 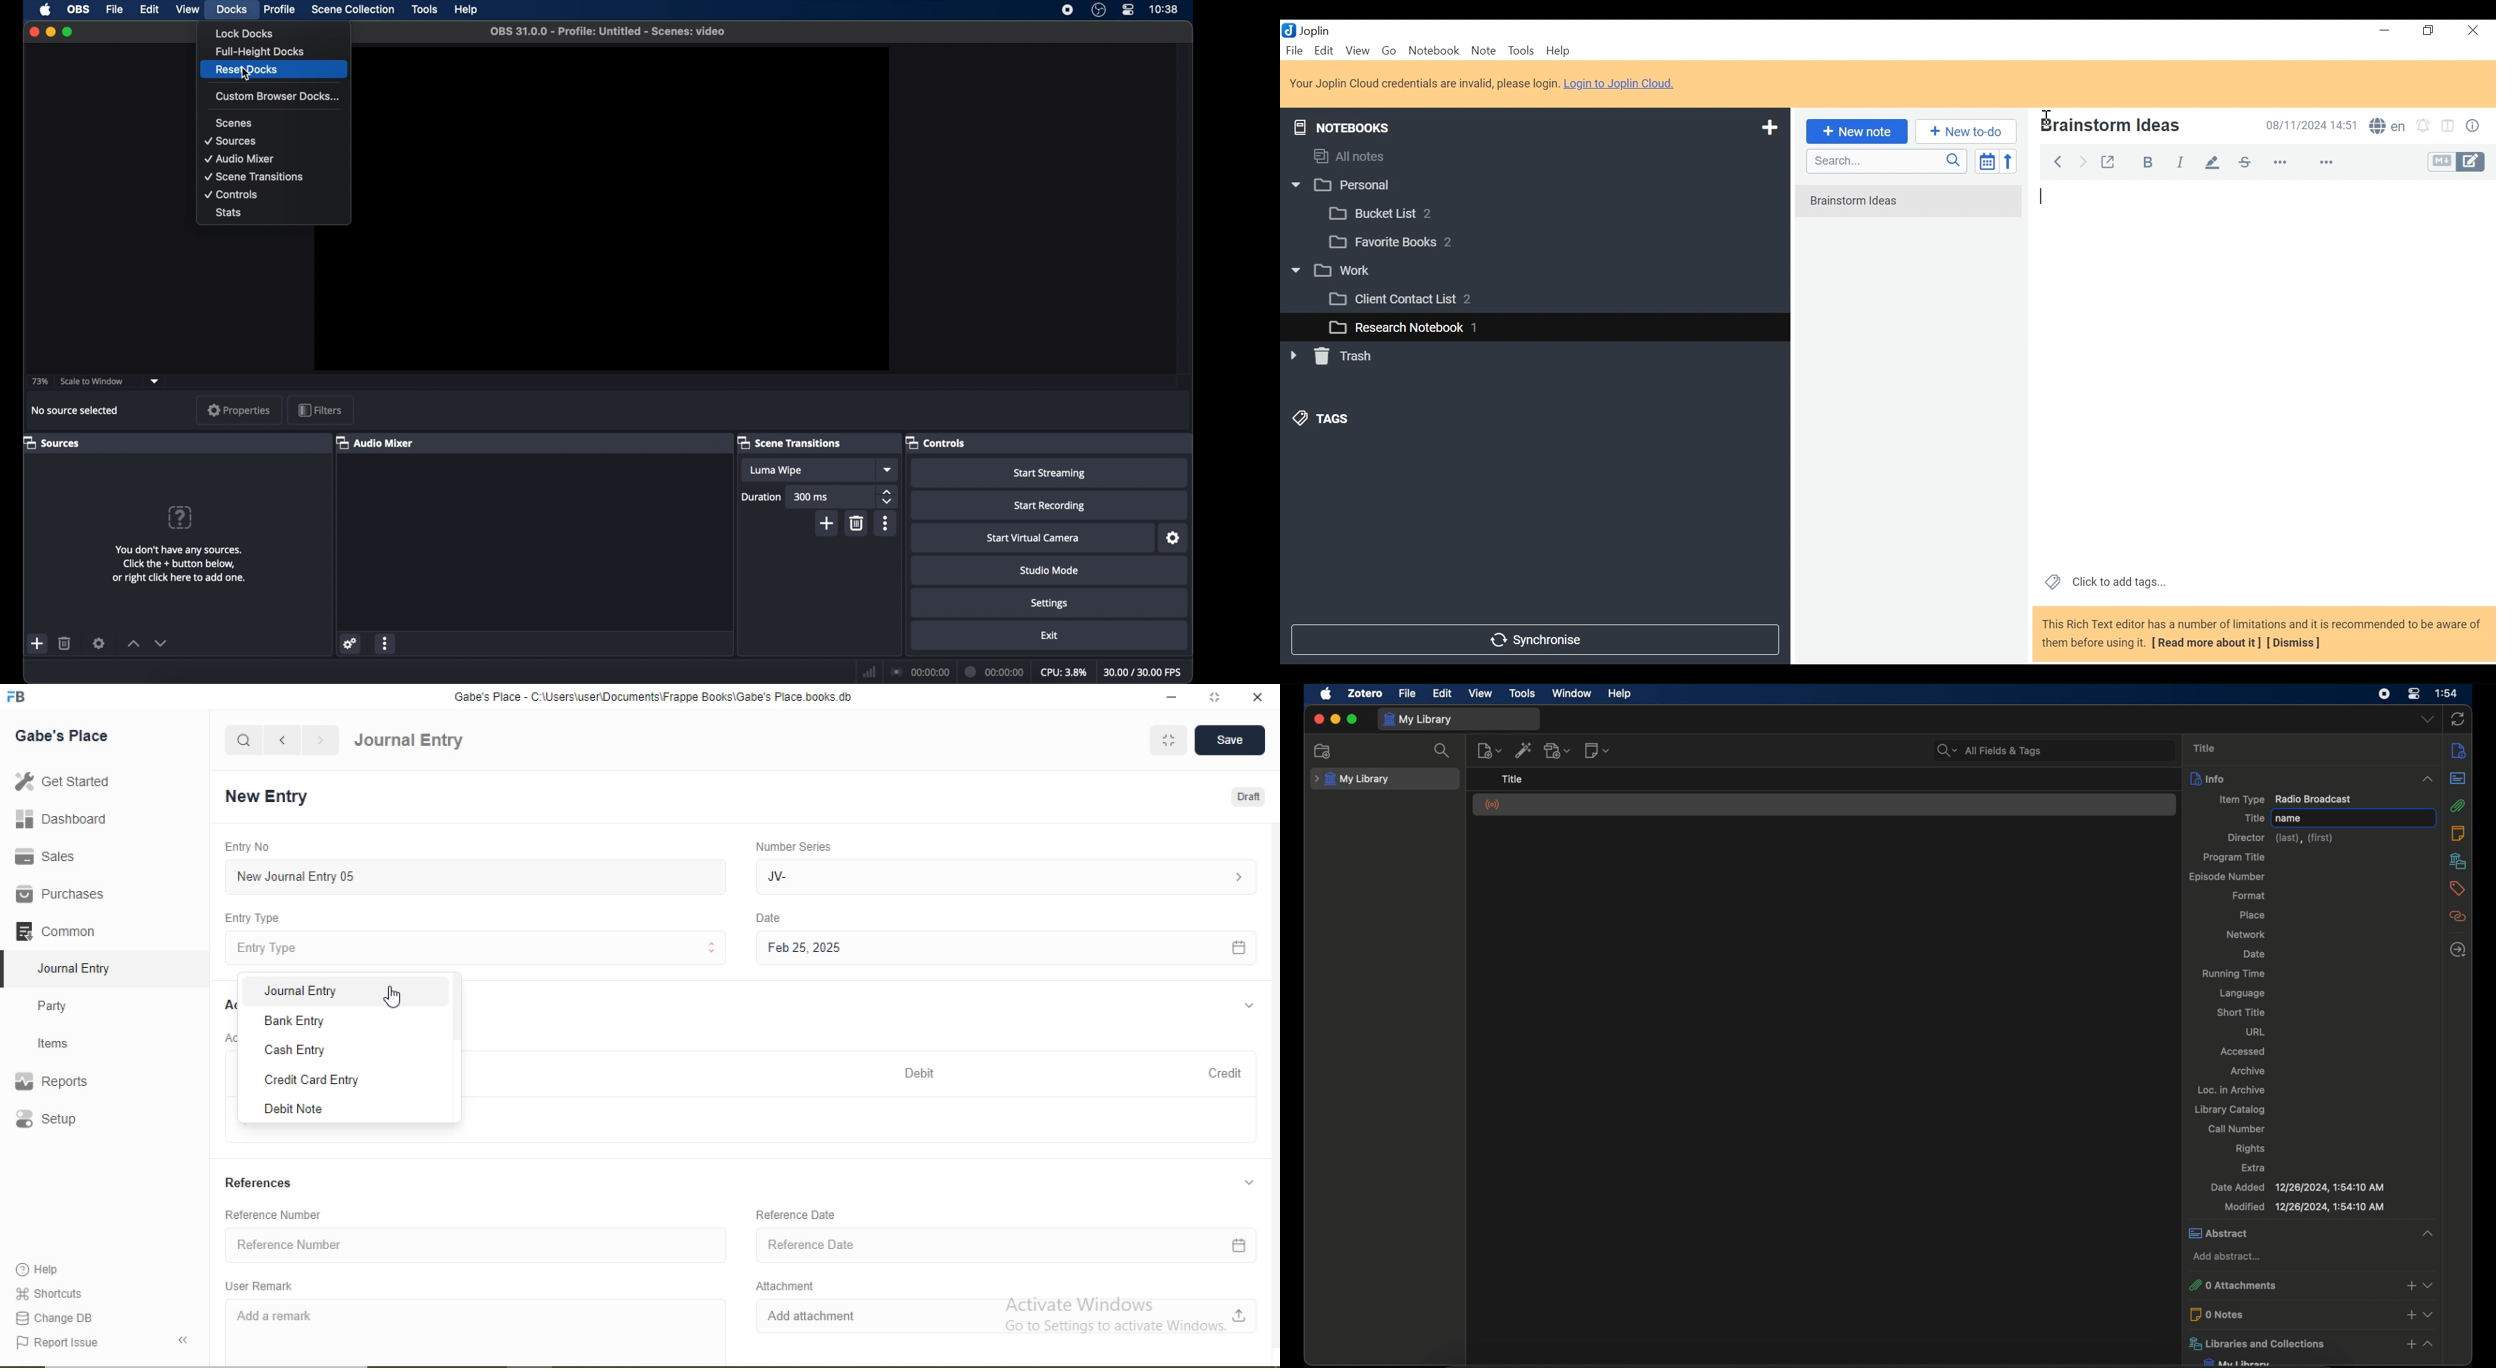 What do you see at coordinates (244, 740) in the screenshot?
I see `search` at bounding box center [244, 740].